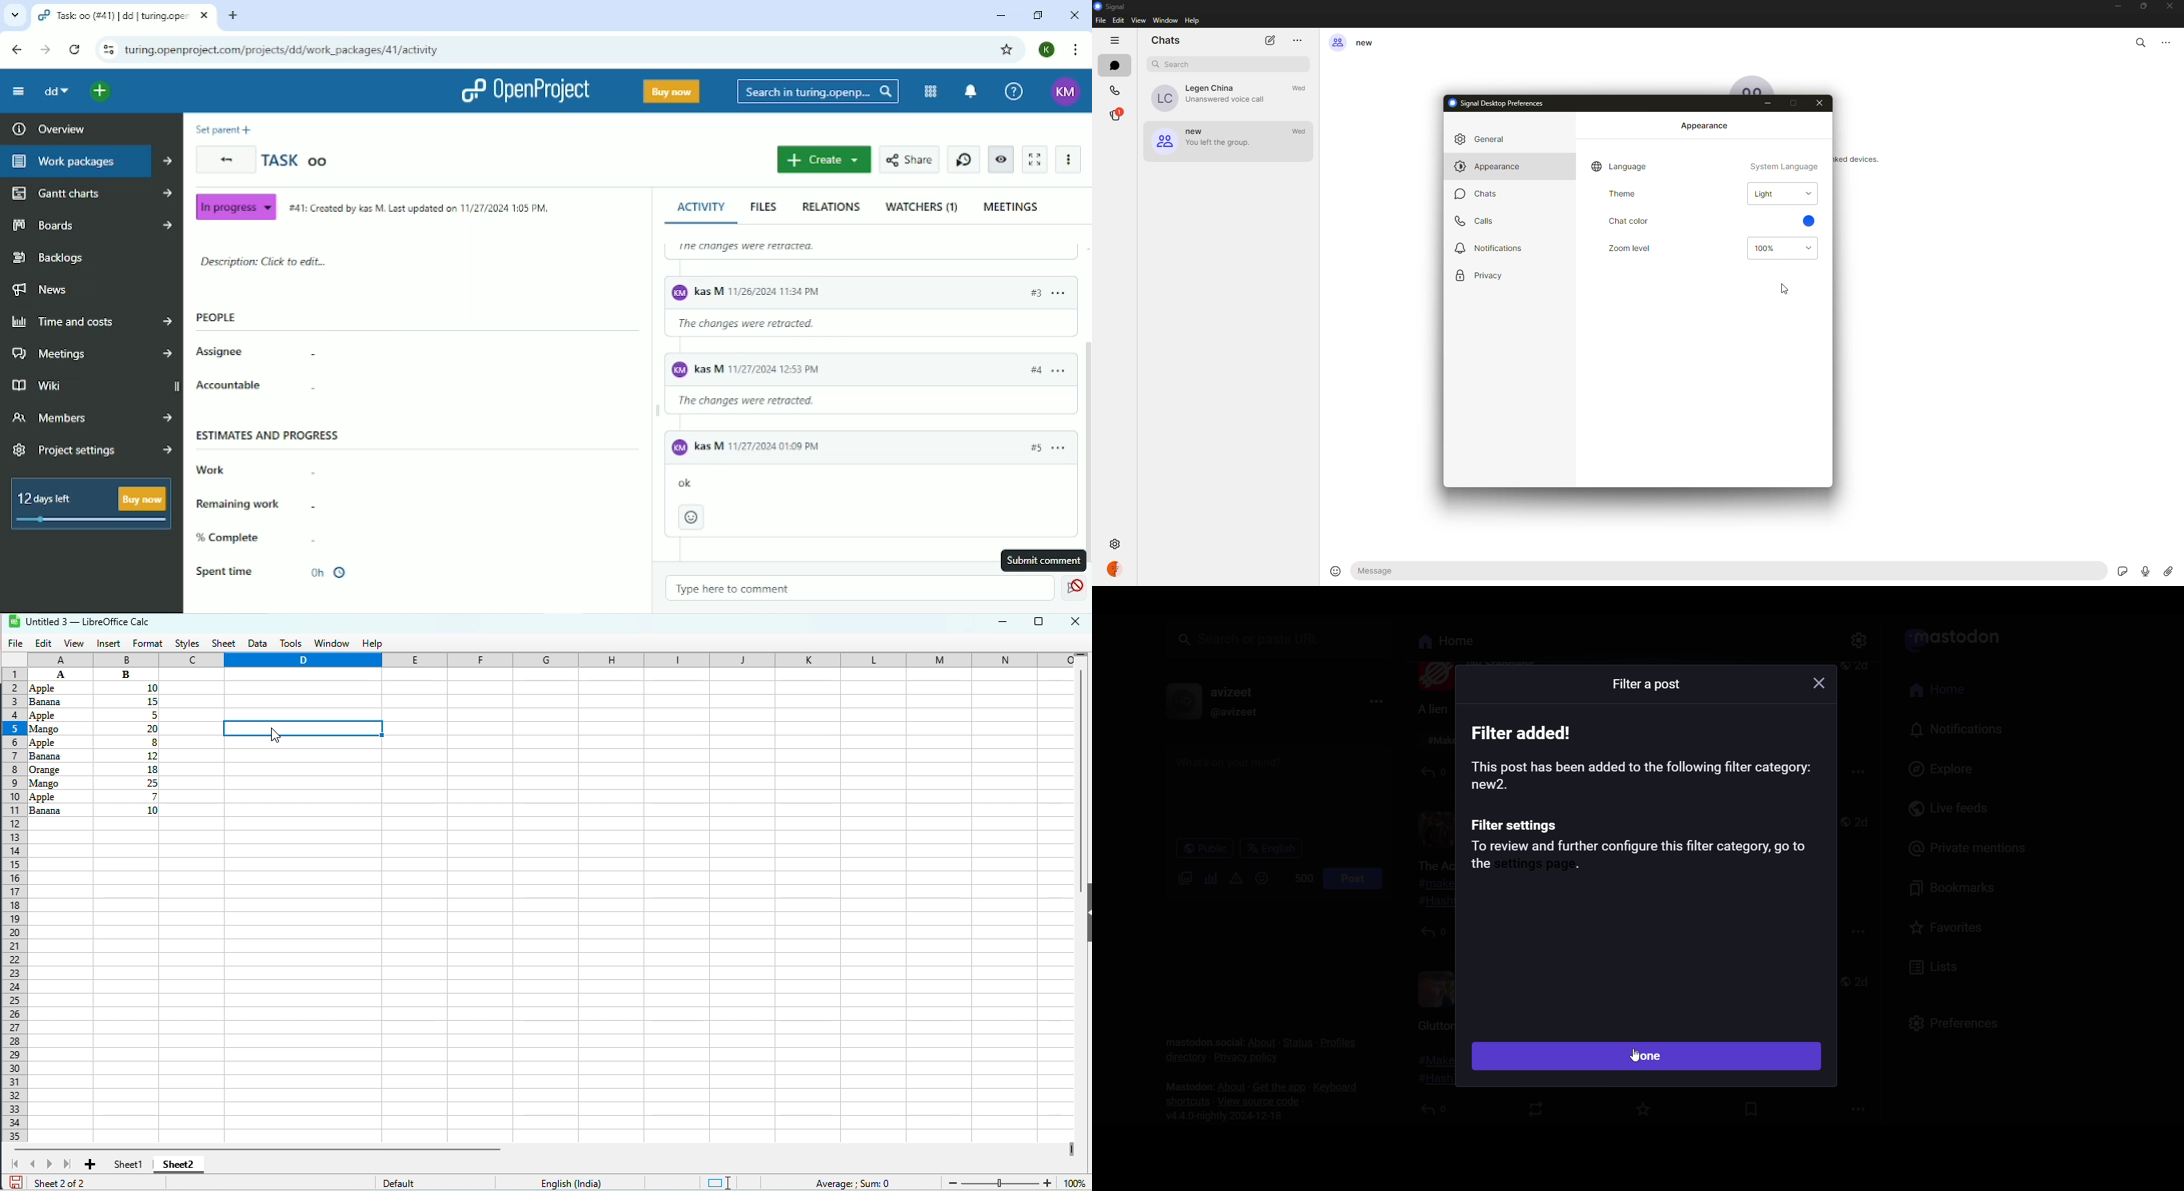  I want to click on Start new timer, so click(963, 160).